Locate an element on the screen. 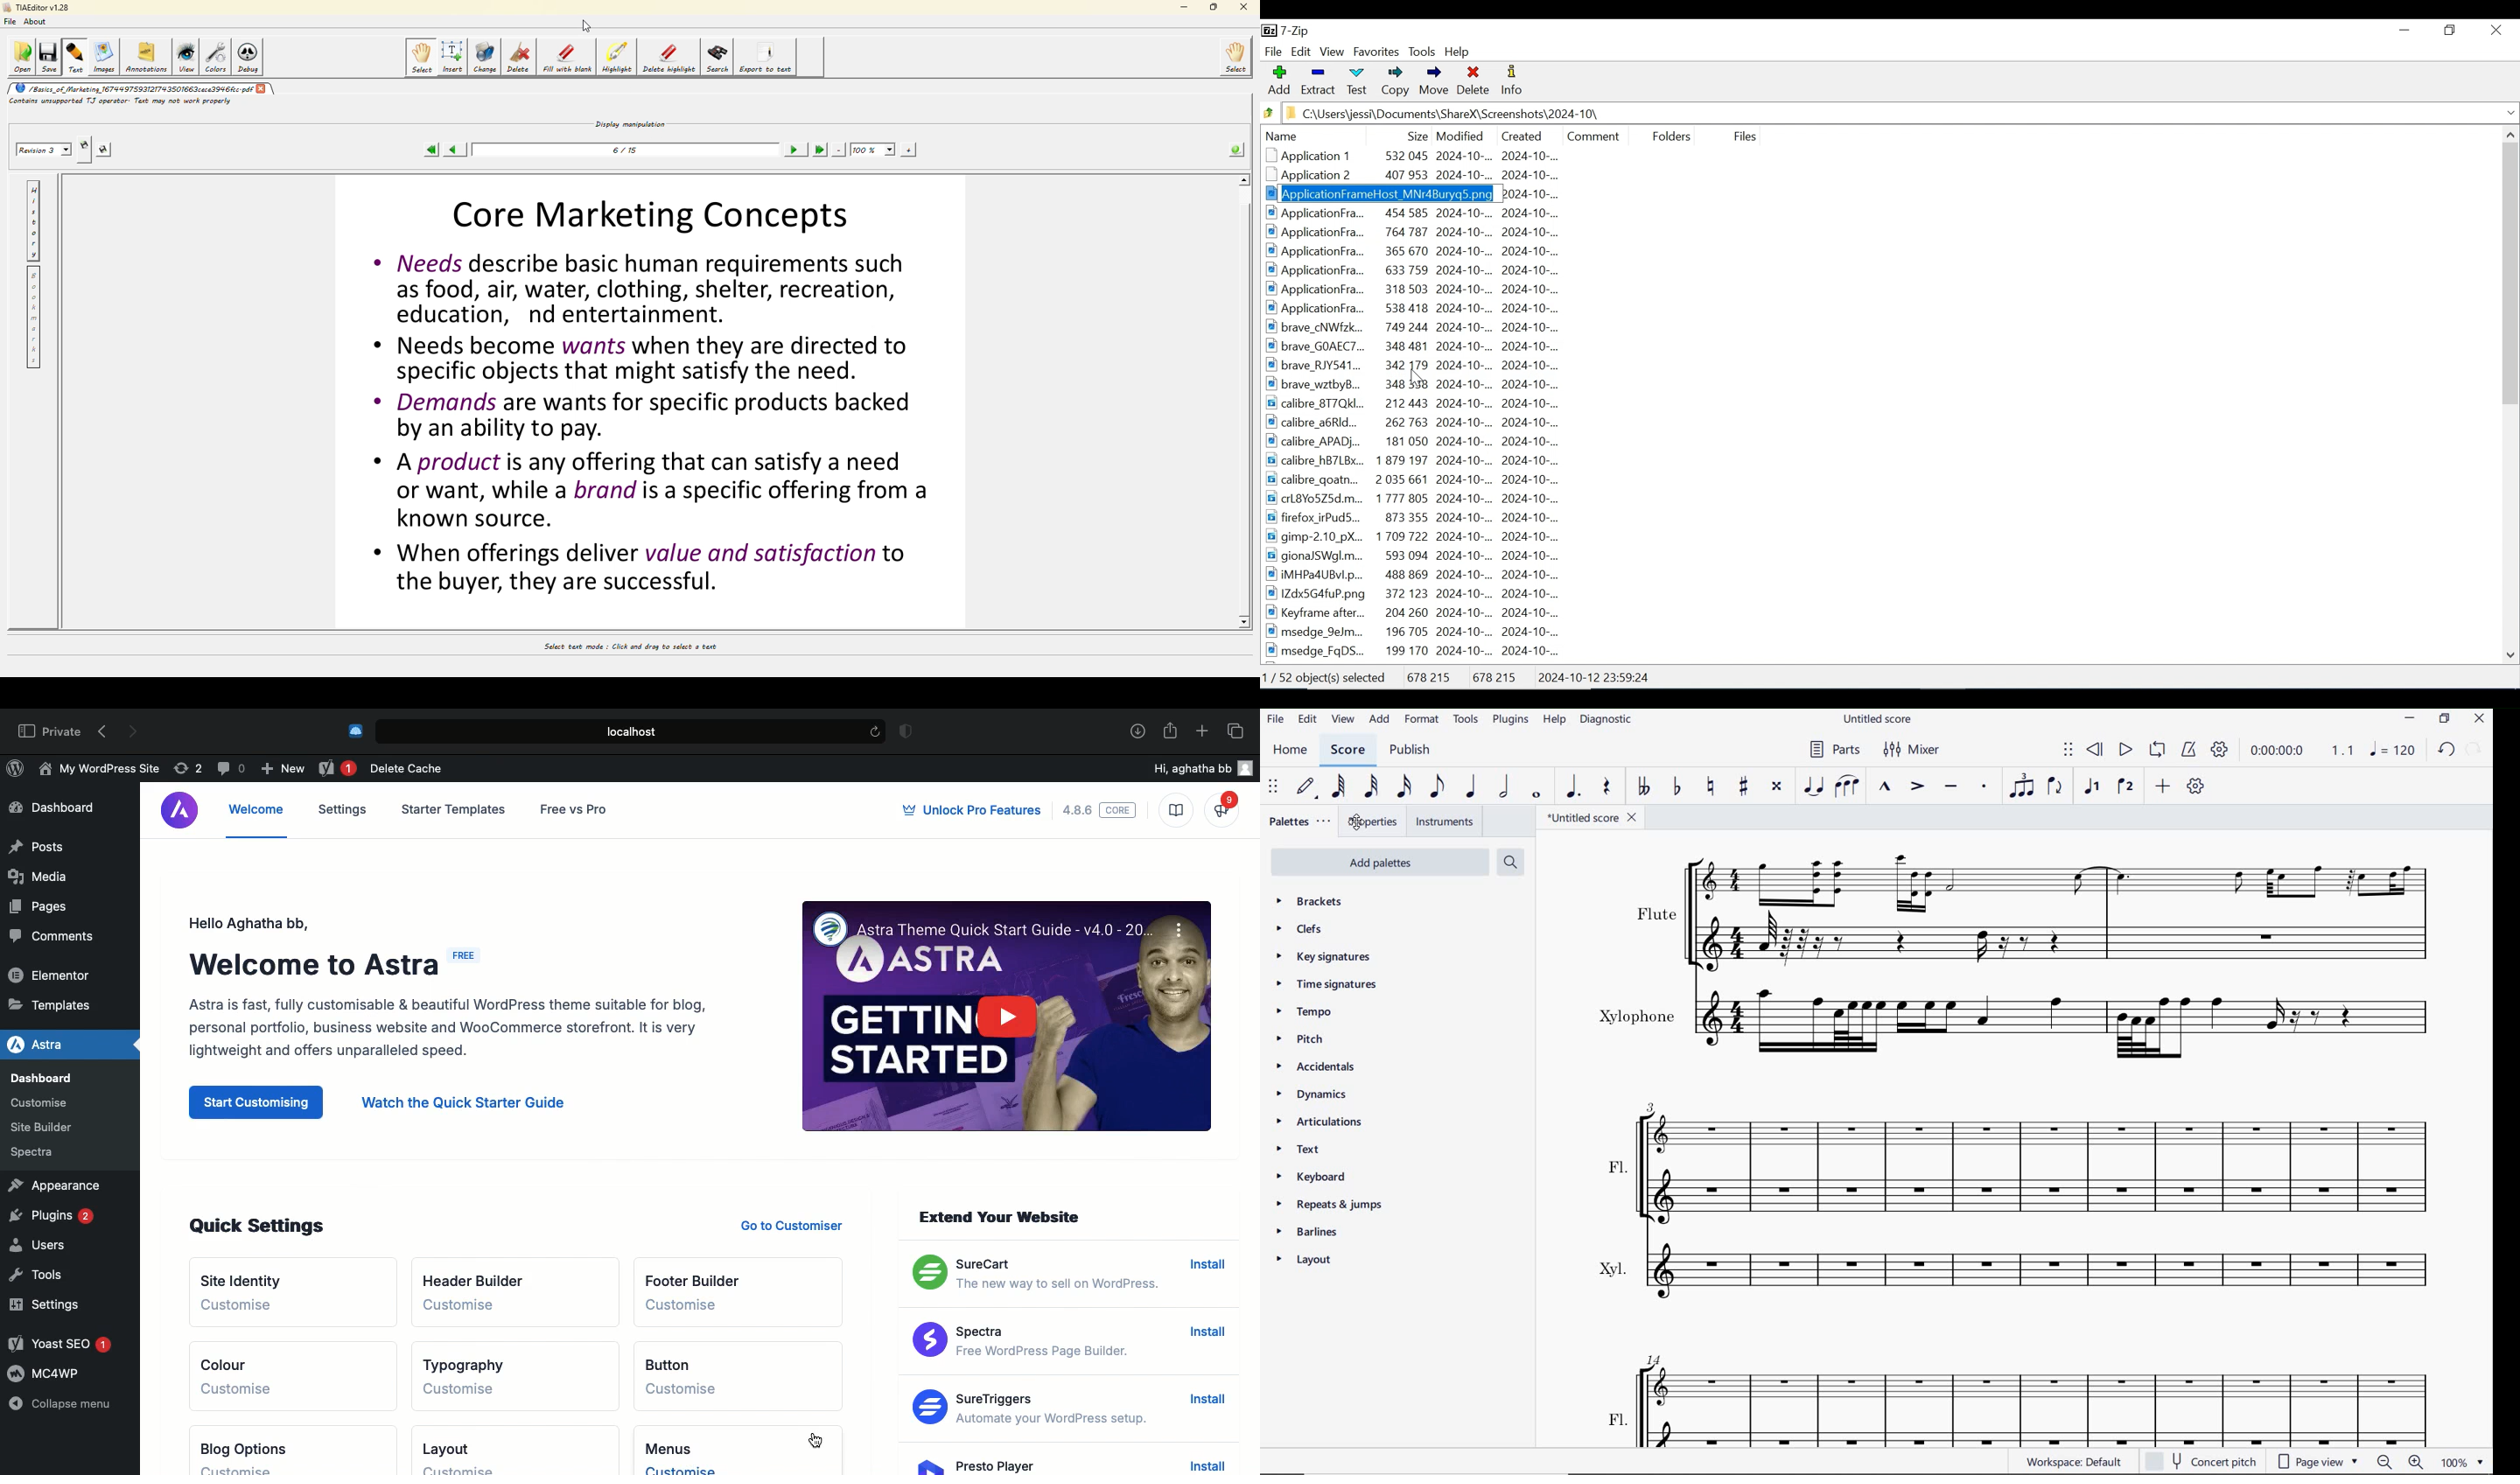 Image resolution: width=2520 pixels, height=1484 pixels. Back is located at coordinates (106, 732).